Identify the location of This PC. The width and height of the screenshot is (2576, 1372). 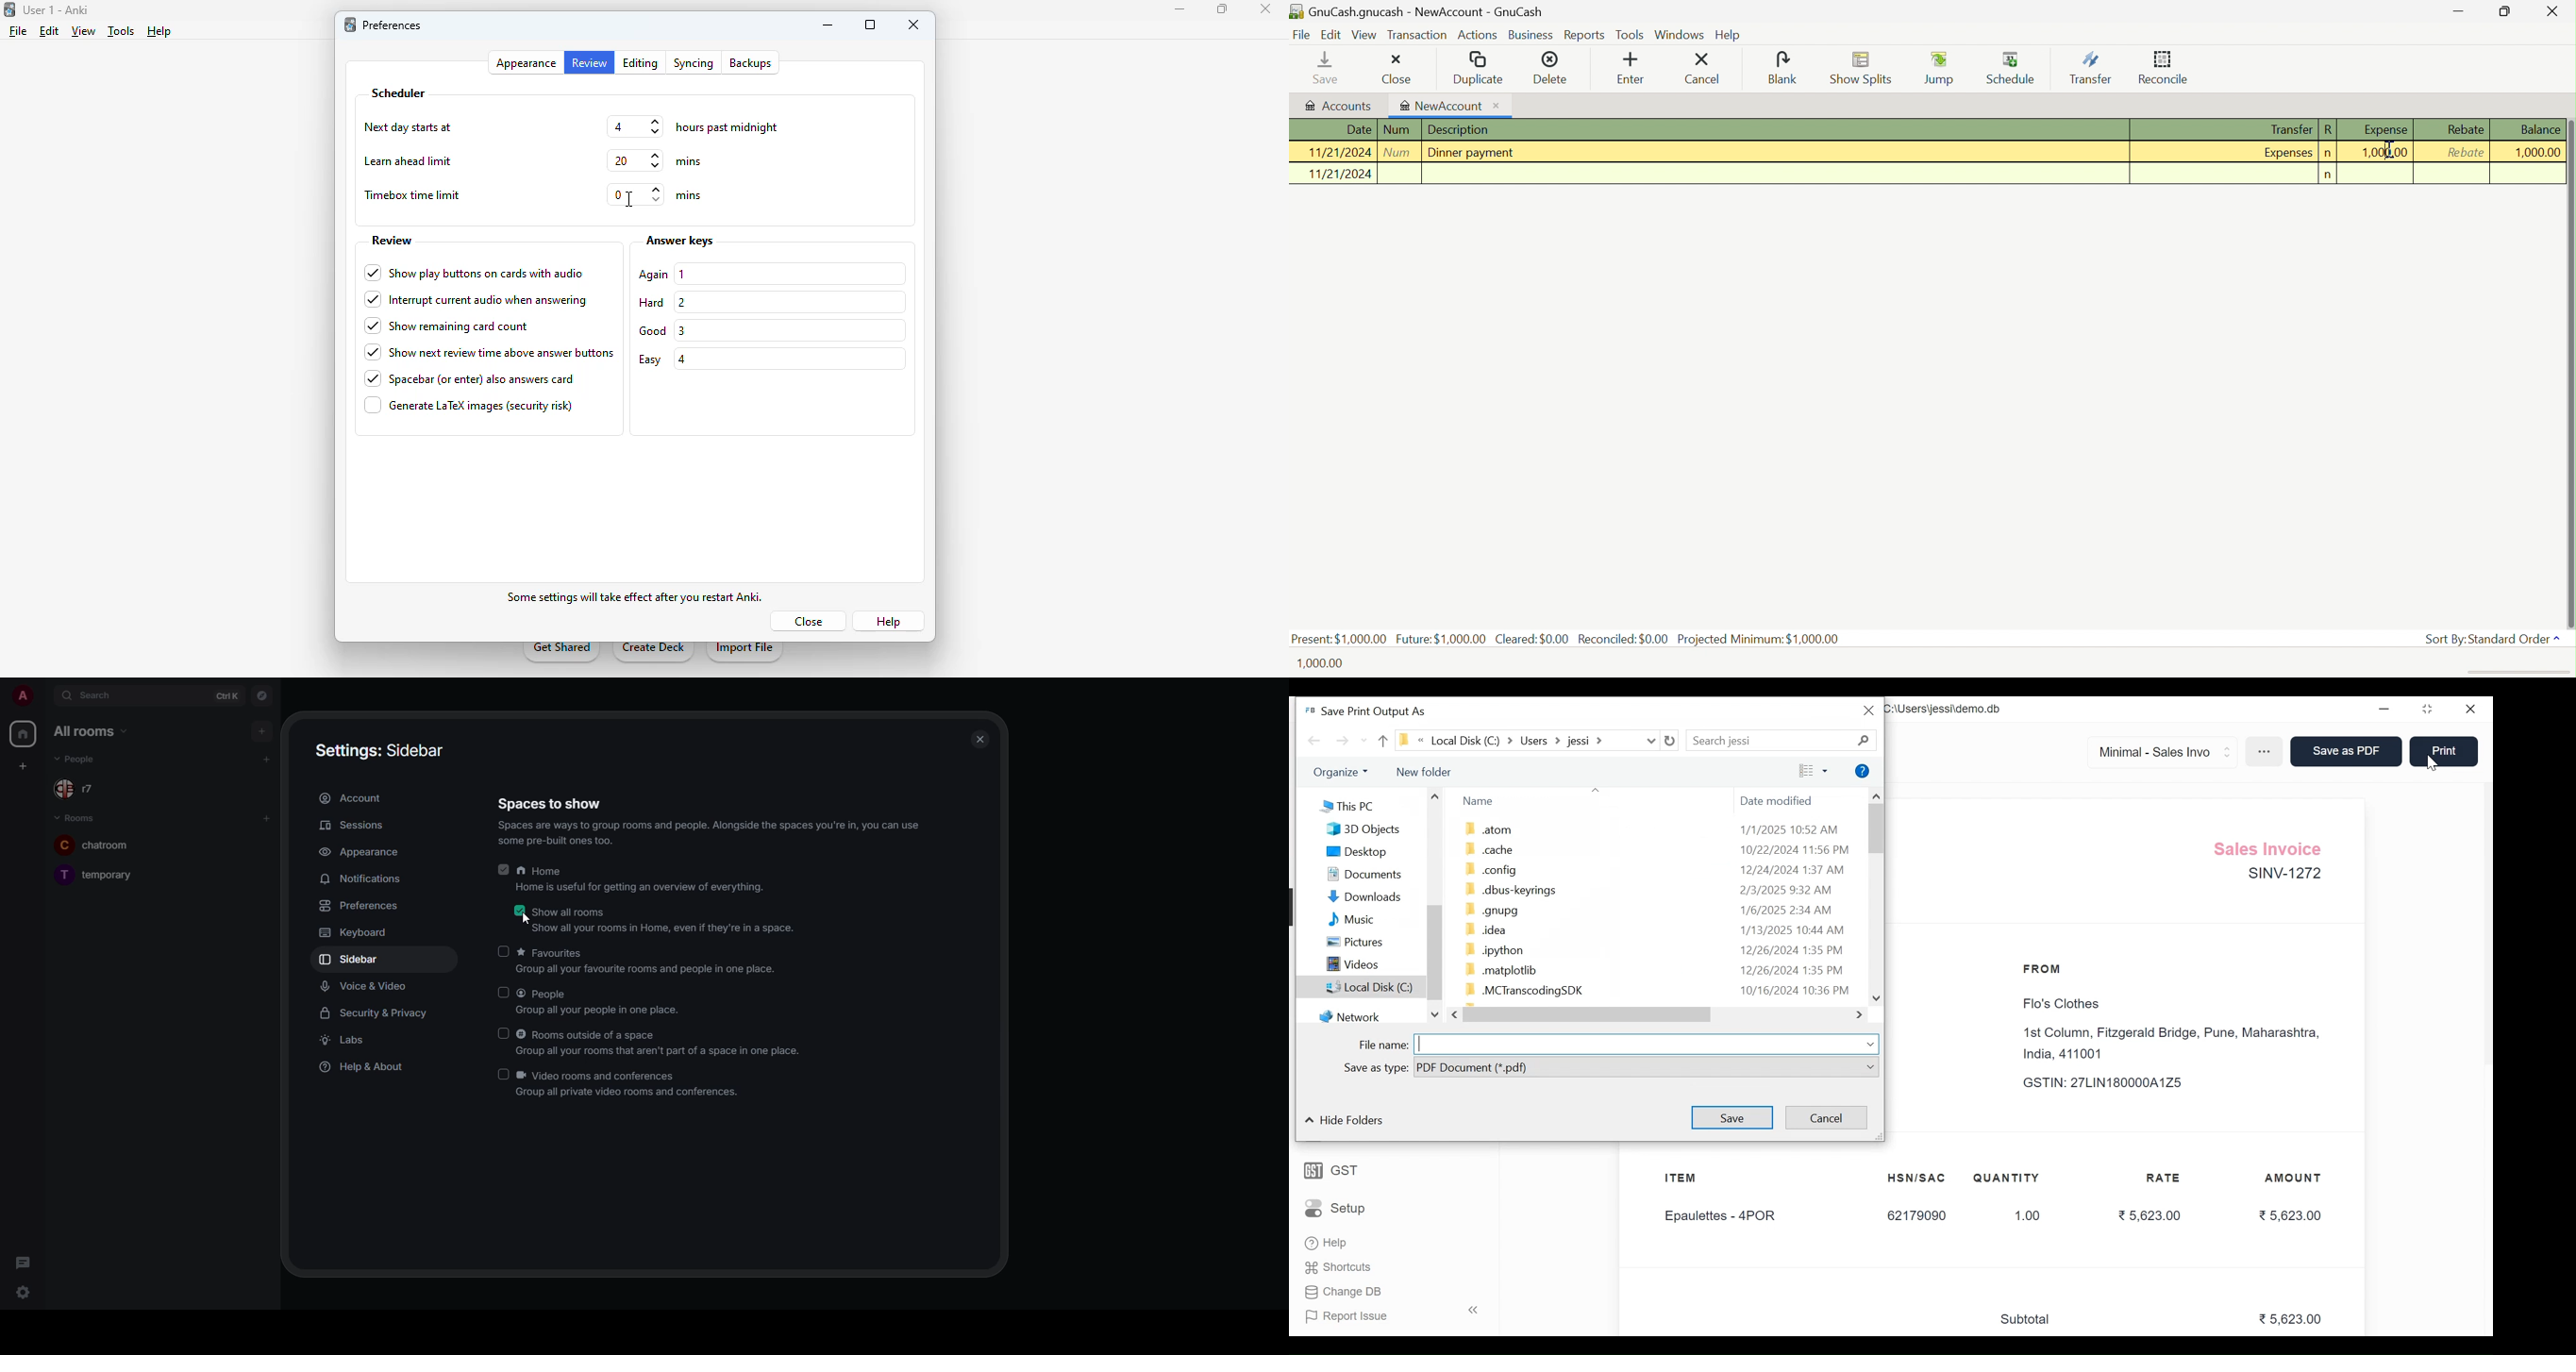
(1345, 805).